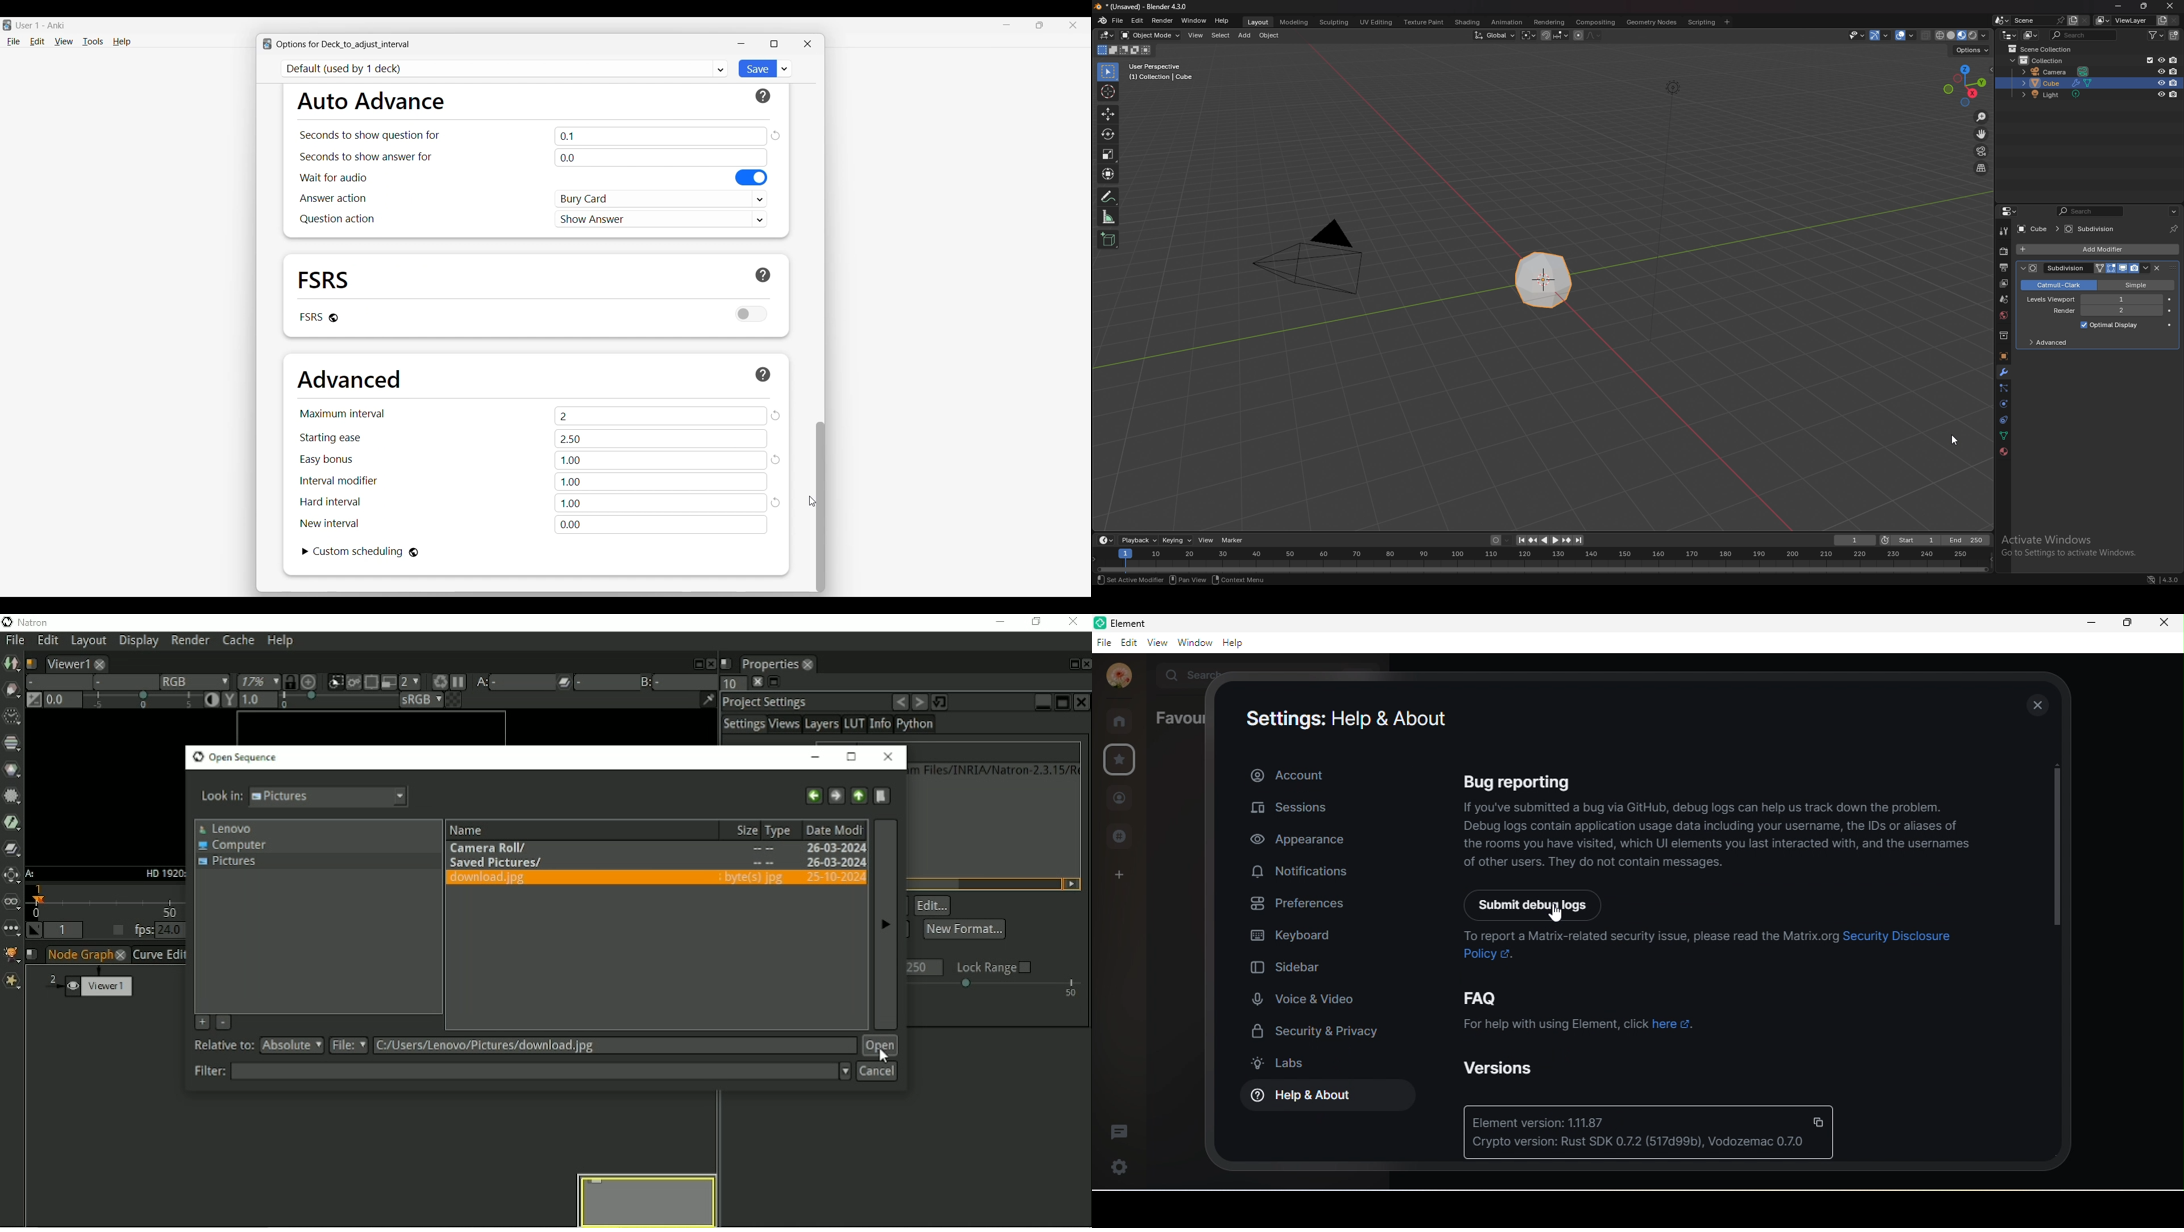 This screenshot has width=2184, height=1232. Describe the element at coordinates (1701, 780) in the screenshot. I see `bug reporting` at that location.